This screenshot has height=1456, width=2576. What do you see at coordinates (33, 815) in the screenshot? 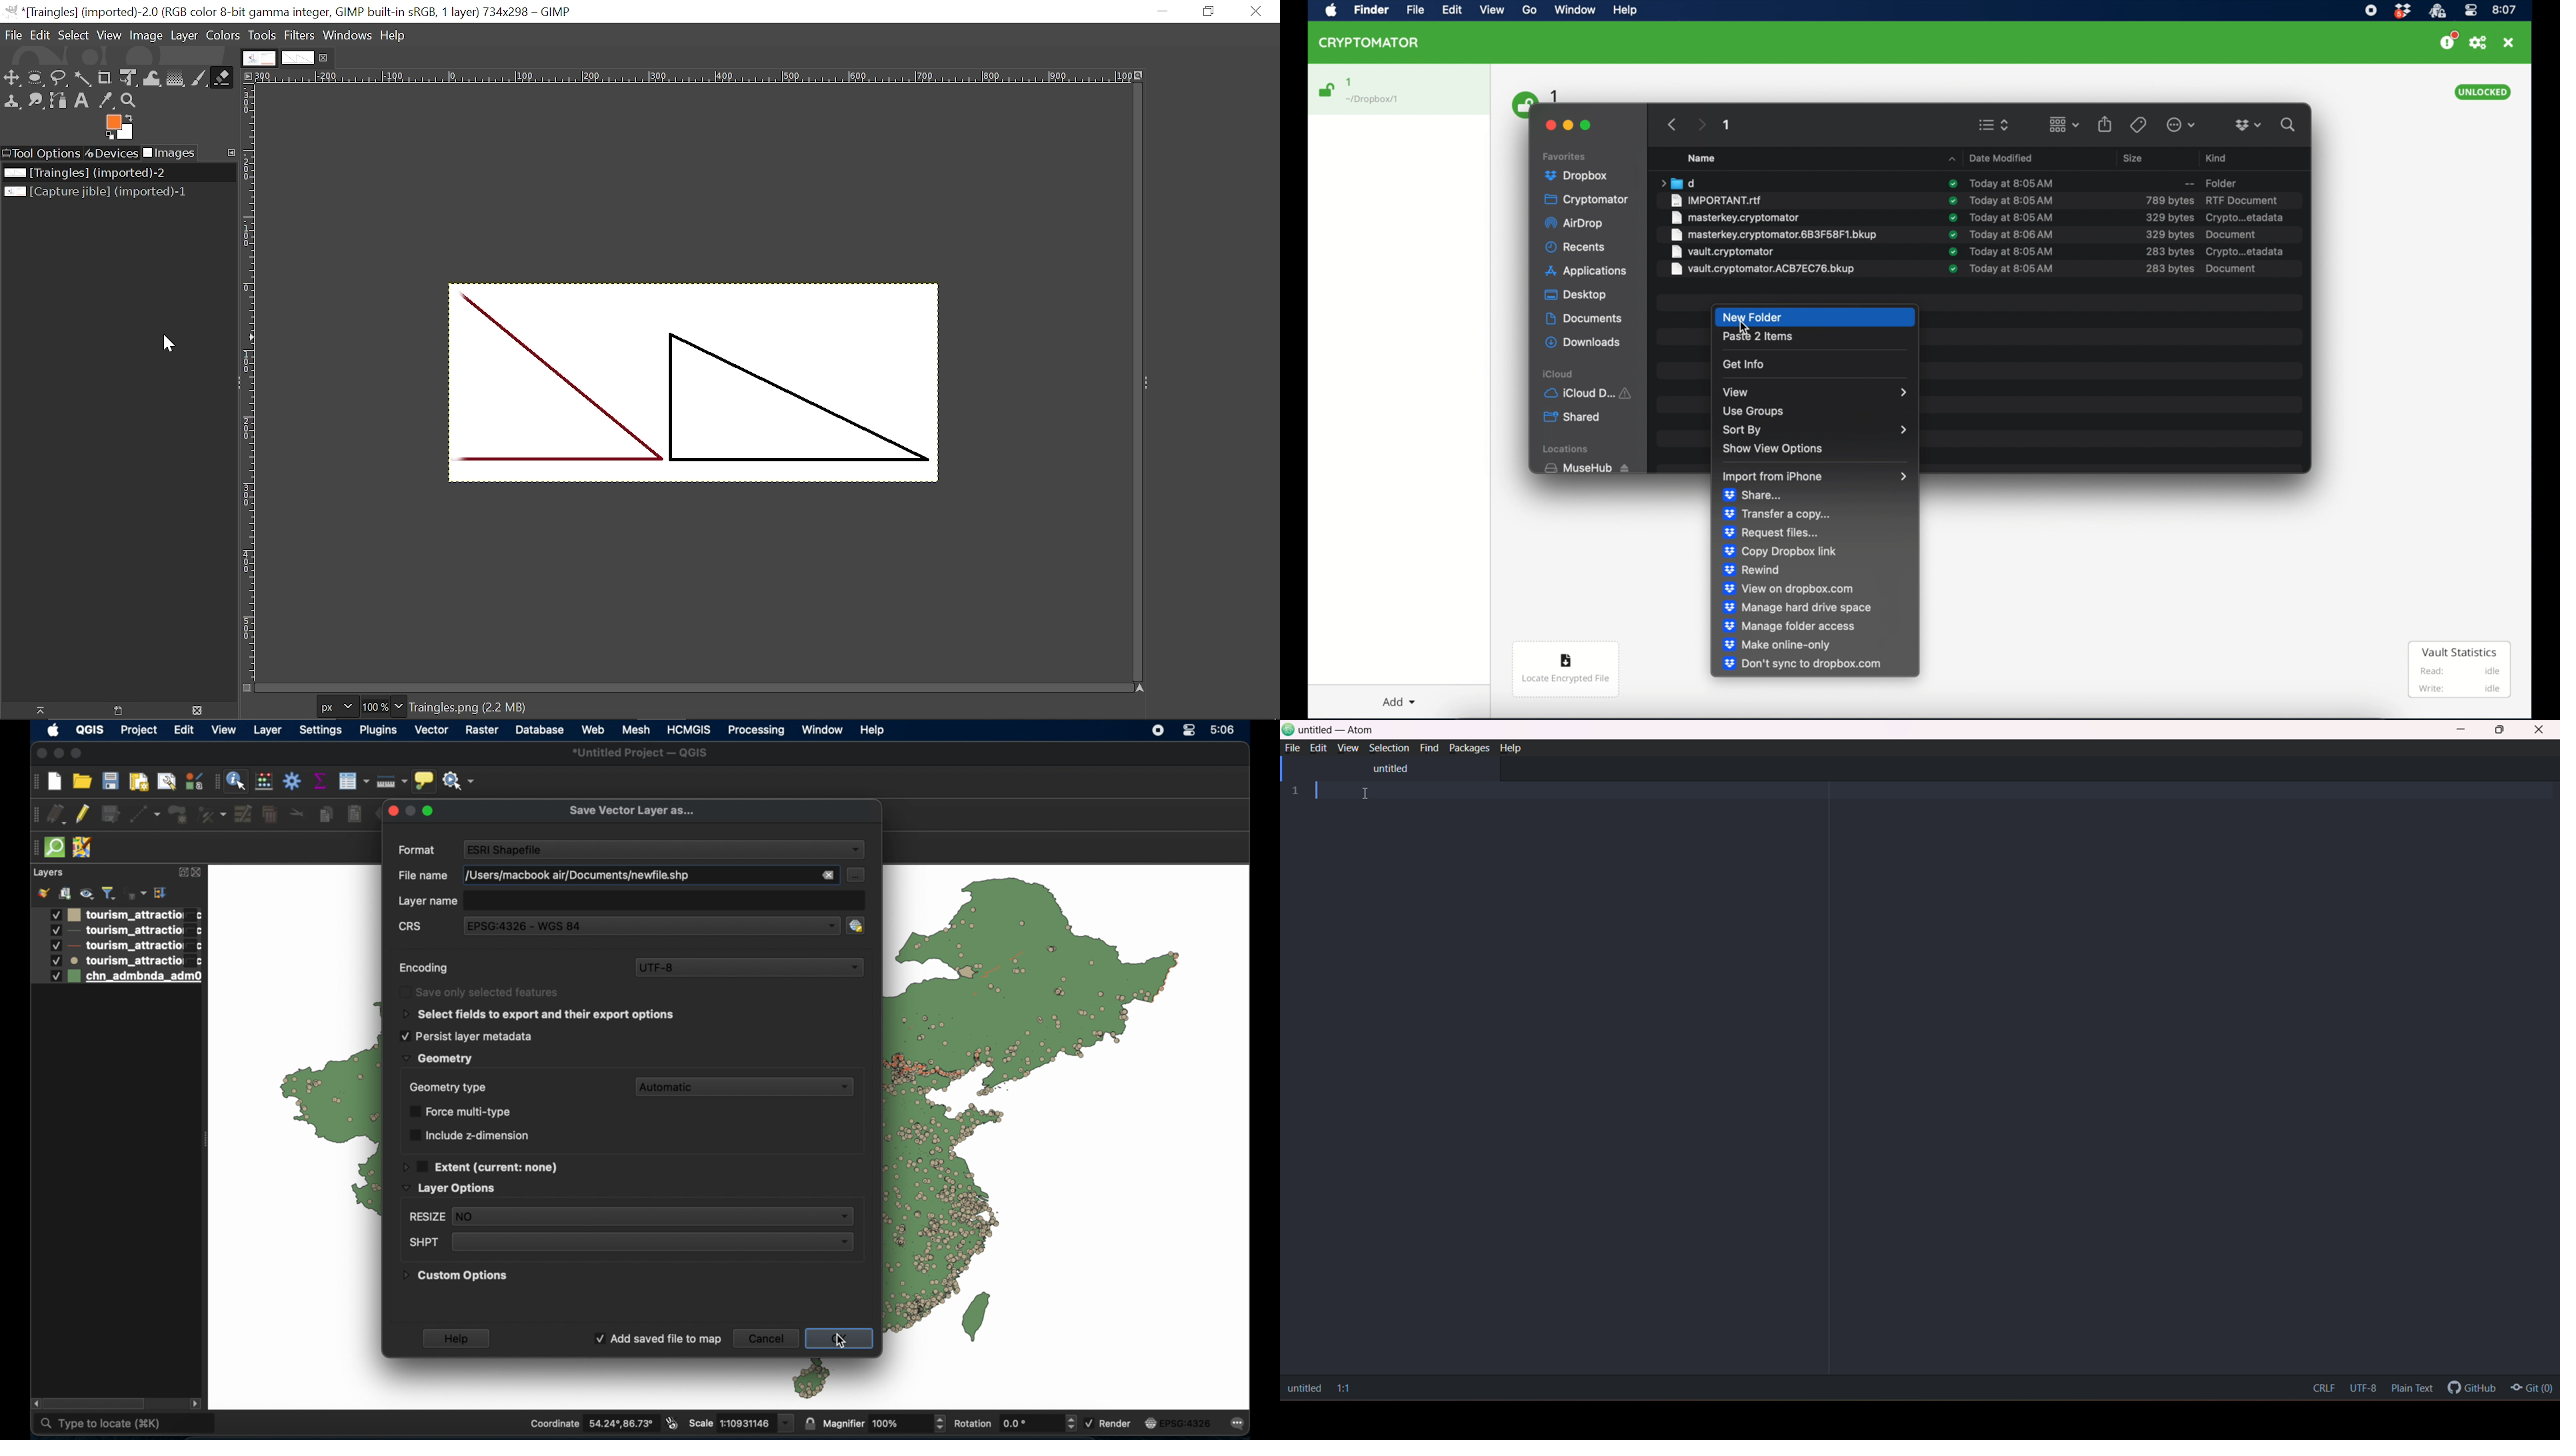
I see `drag handle` at bounding box center [33, 815].